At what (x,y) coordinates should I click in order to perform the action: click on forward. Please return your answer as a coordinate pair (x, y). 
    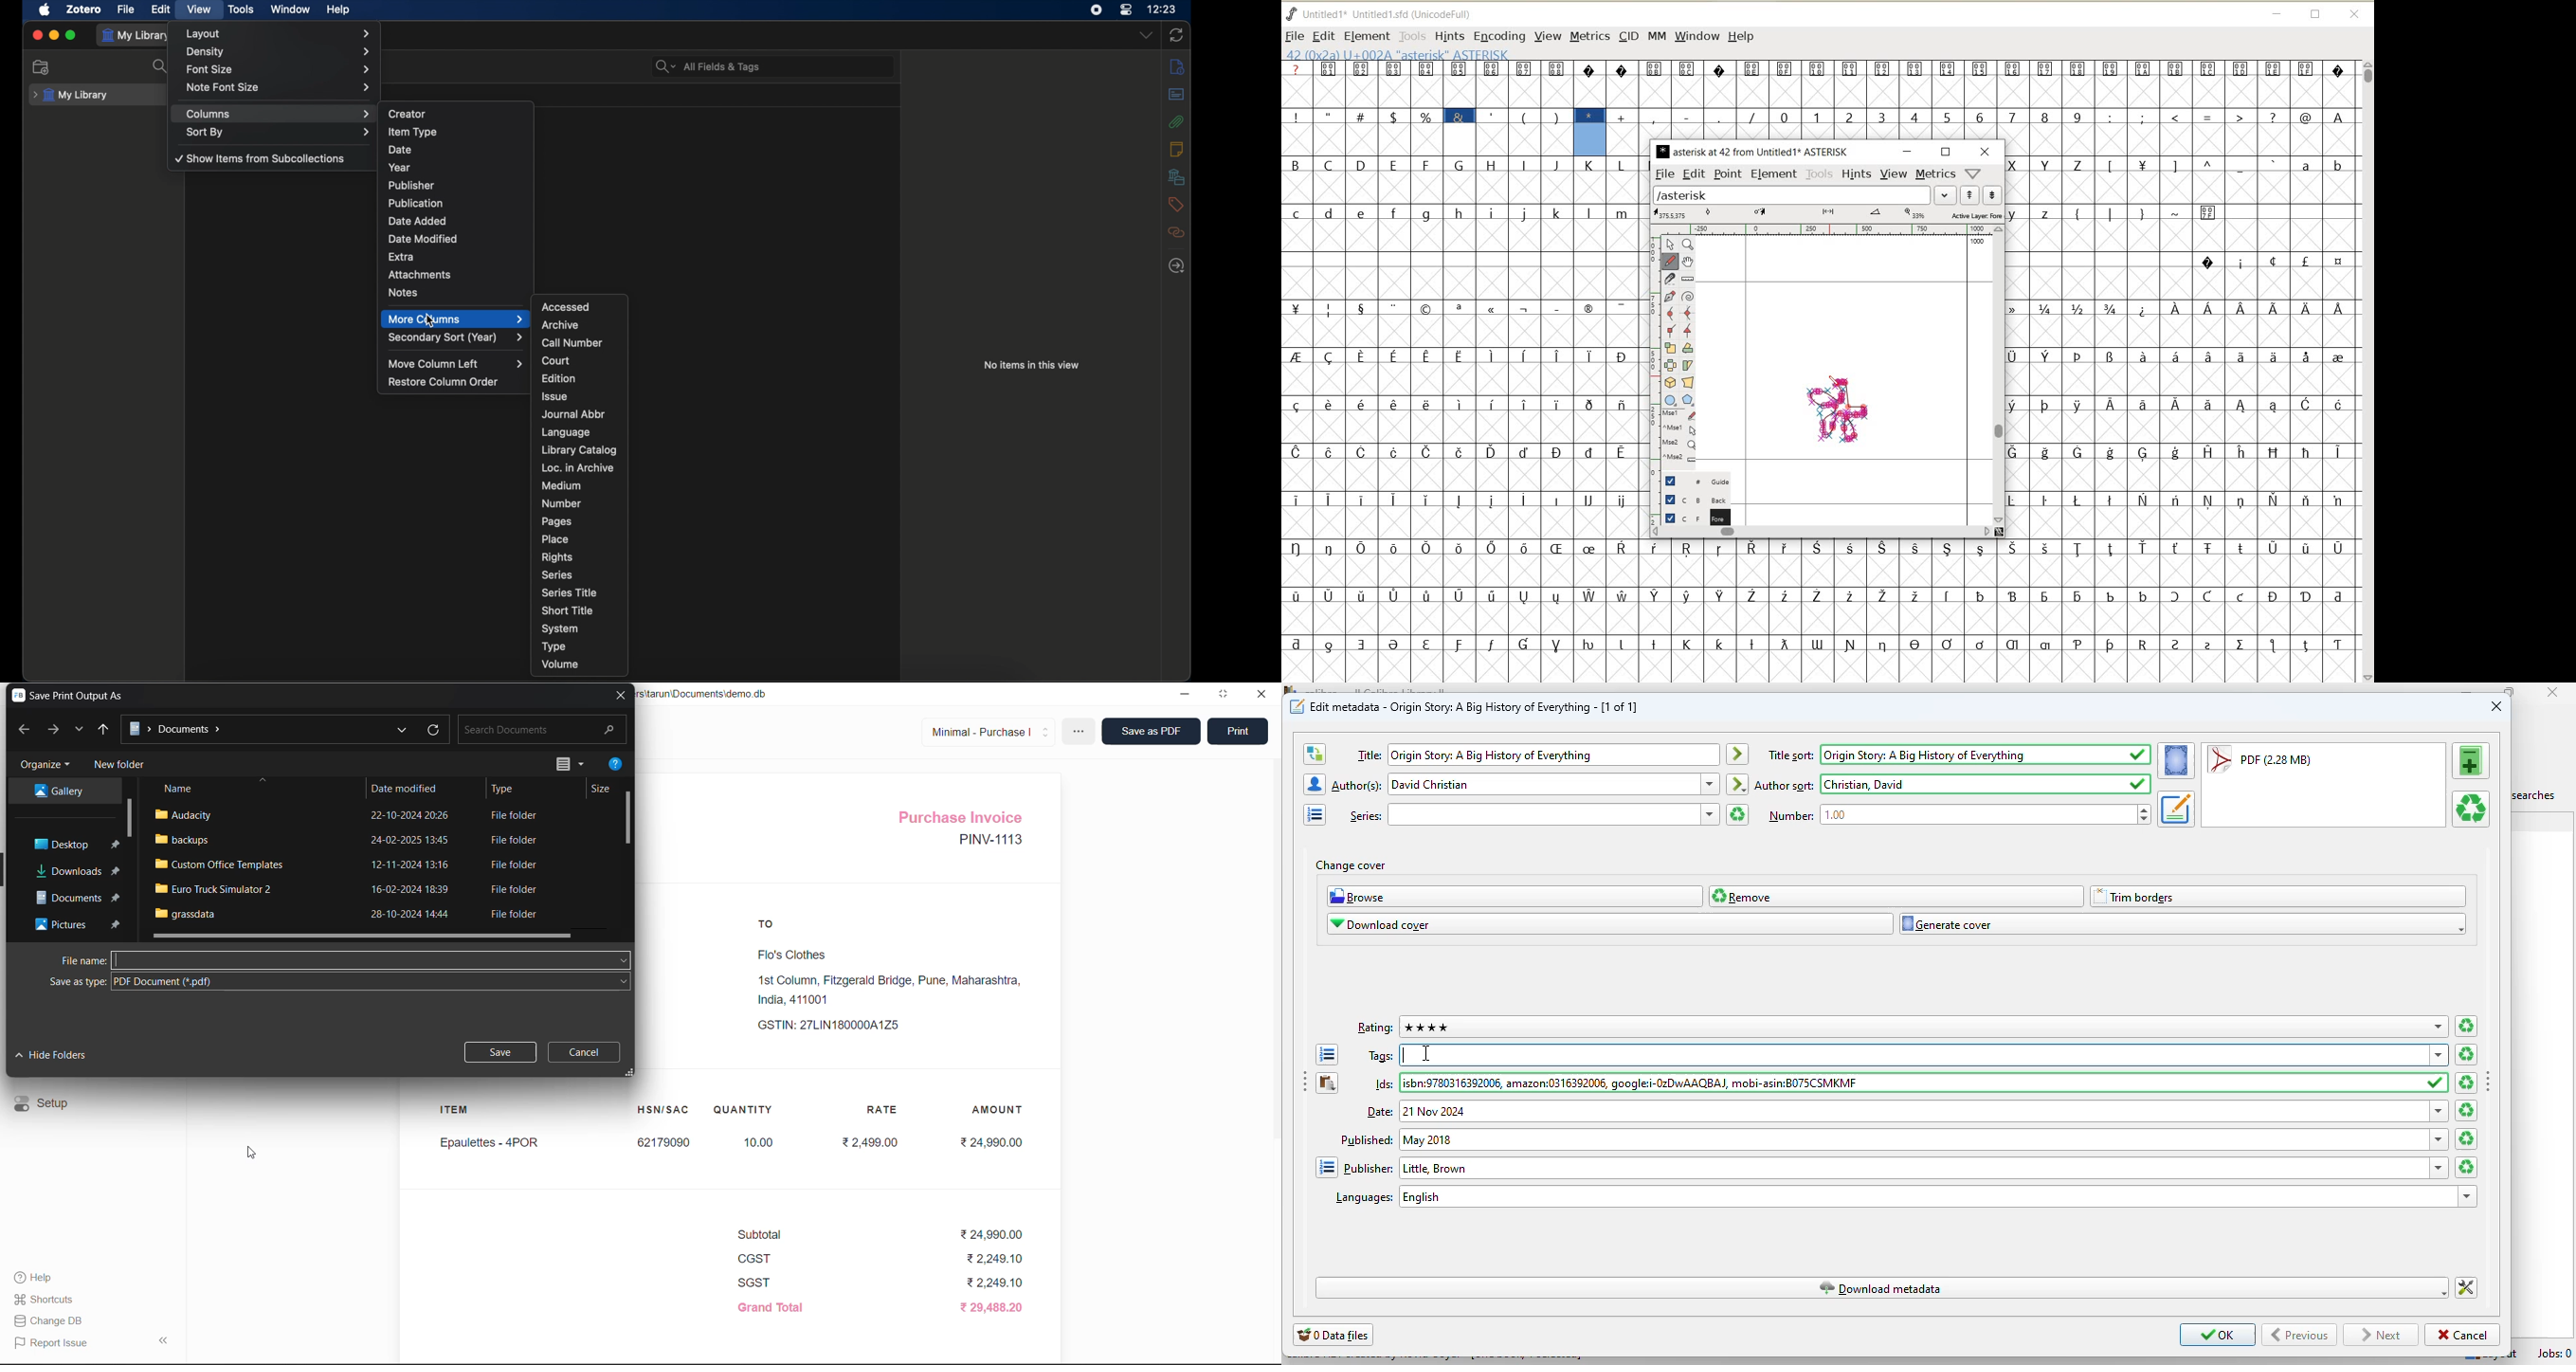
    Looking at the image, I should click on (54, 729).